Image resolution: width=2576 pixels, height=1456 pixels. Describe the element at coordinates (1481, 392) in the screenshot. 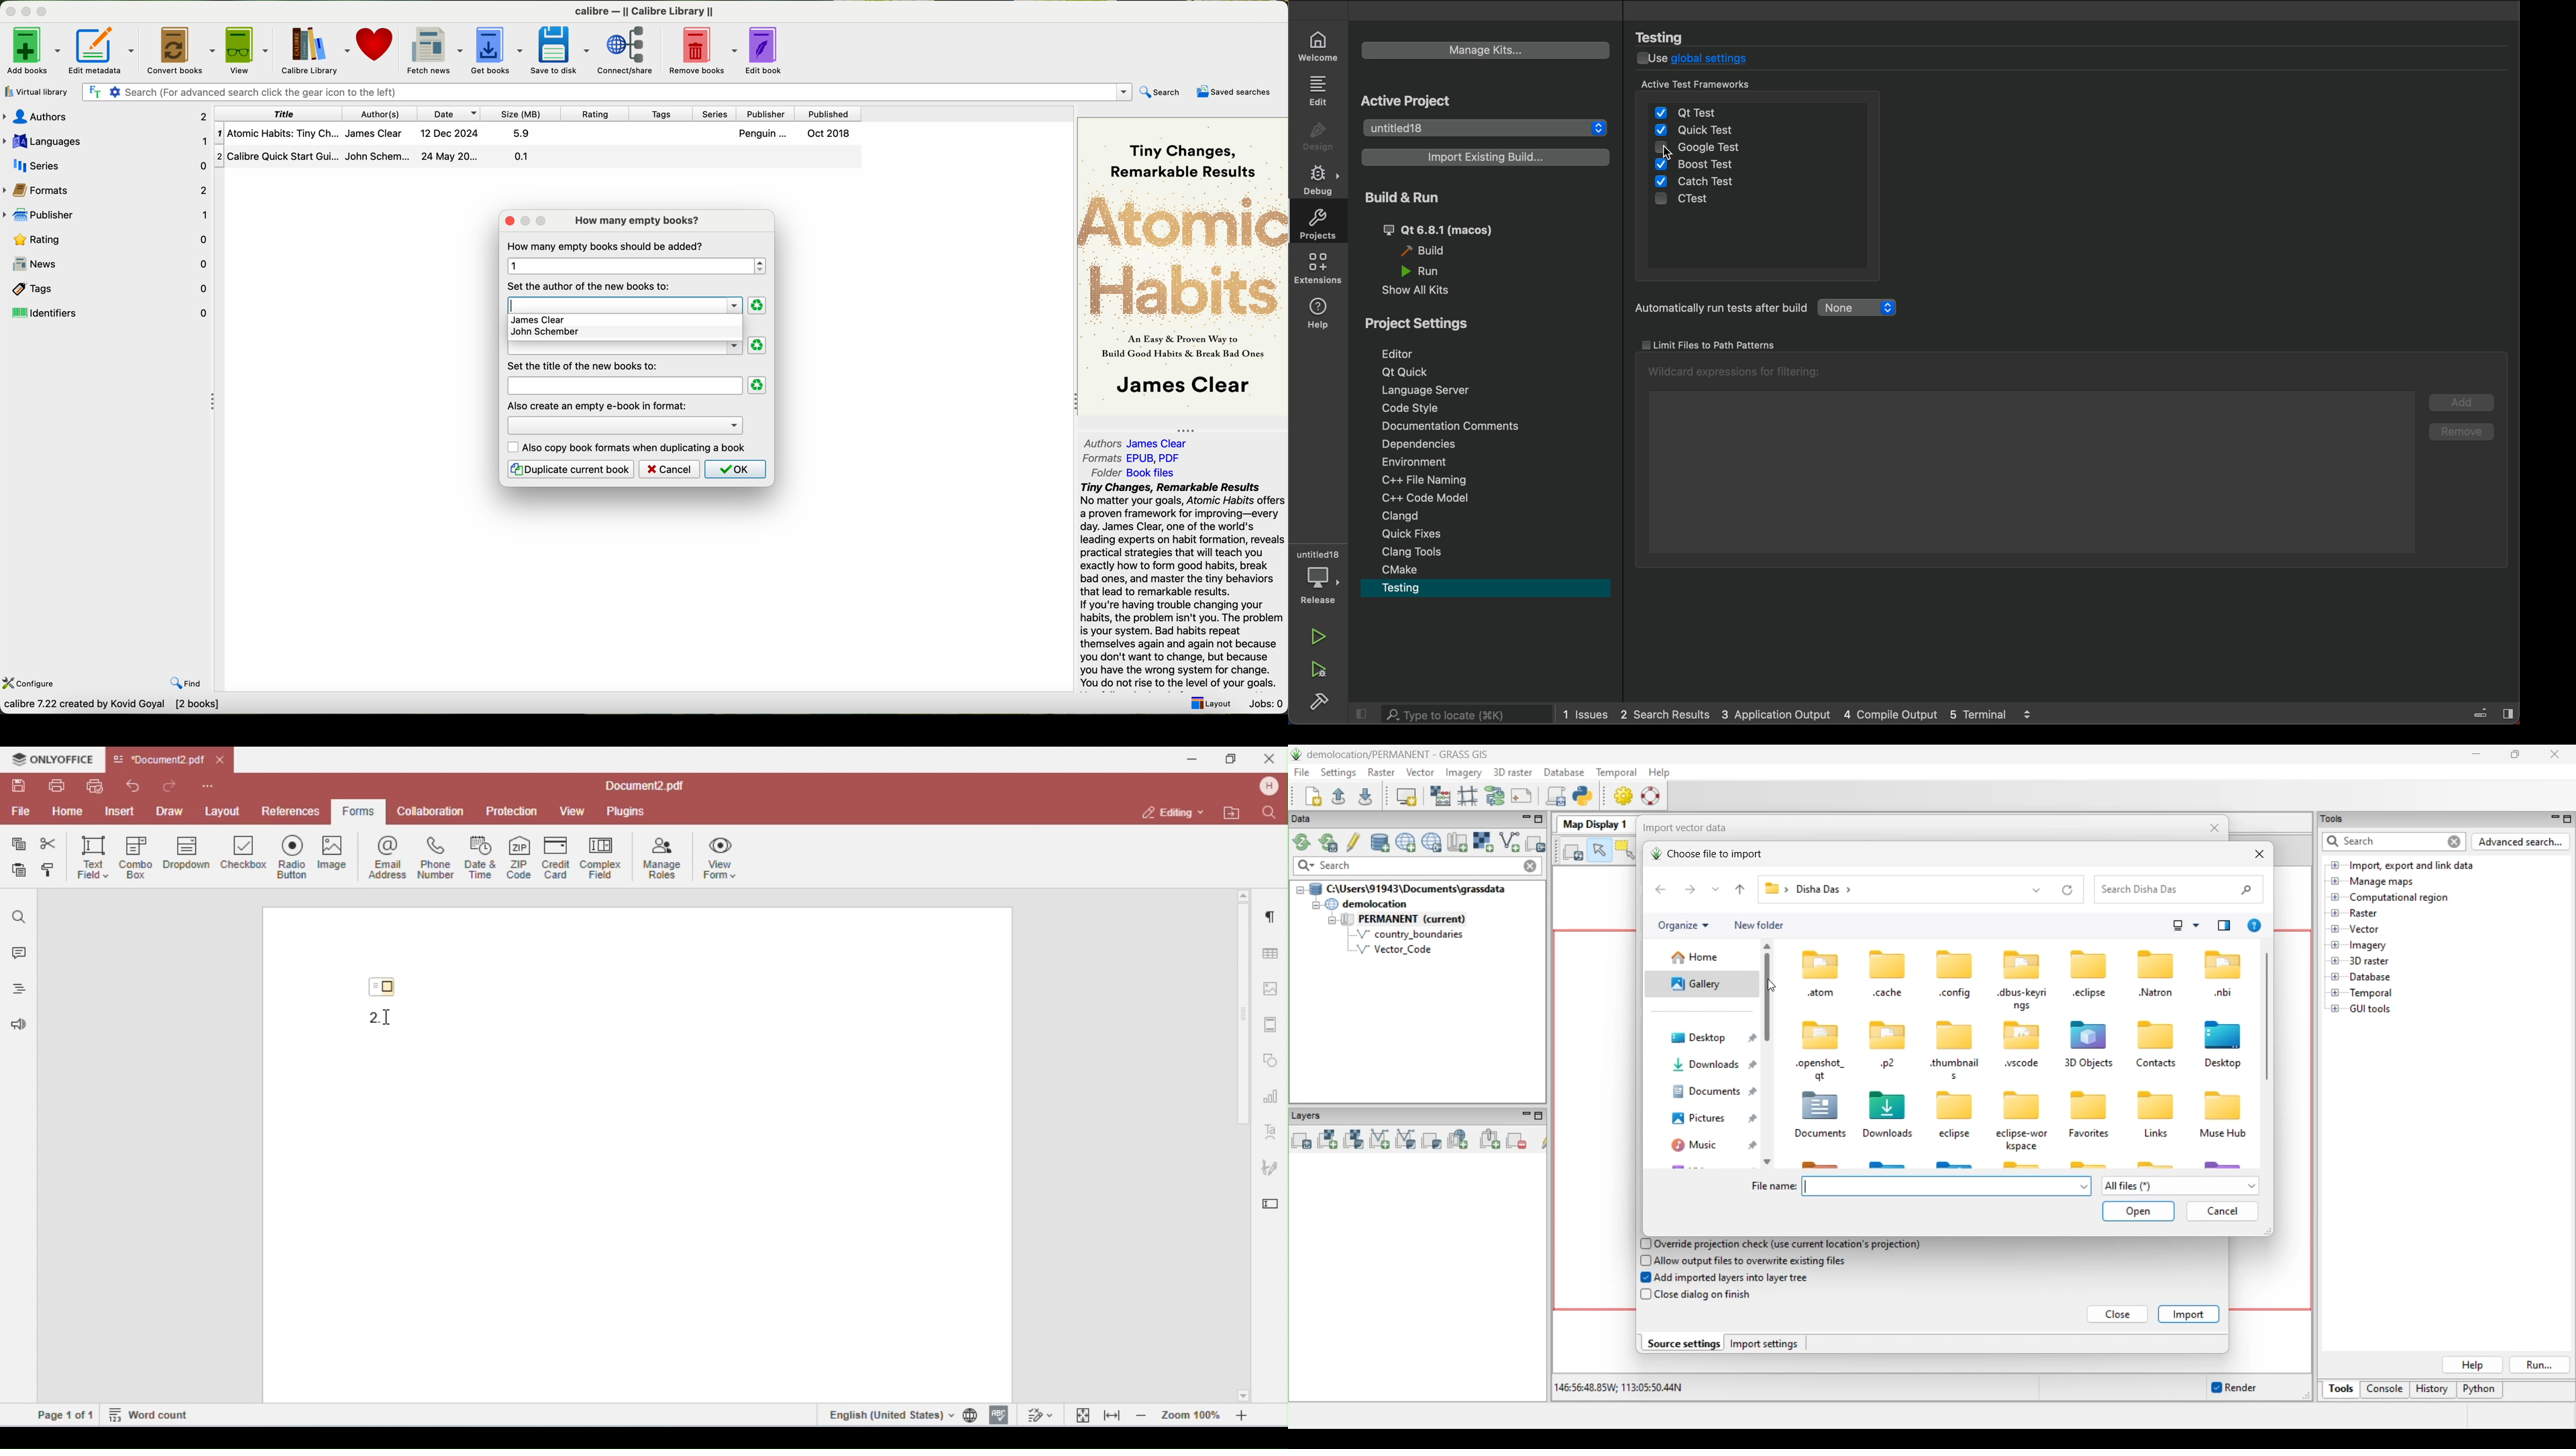

I see `language server` at that location.